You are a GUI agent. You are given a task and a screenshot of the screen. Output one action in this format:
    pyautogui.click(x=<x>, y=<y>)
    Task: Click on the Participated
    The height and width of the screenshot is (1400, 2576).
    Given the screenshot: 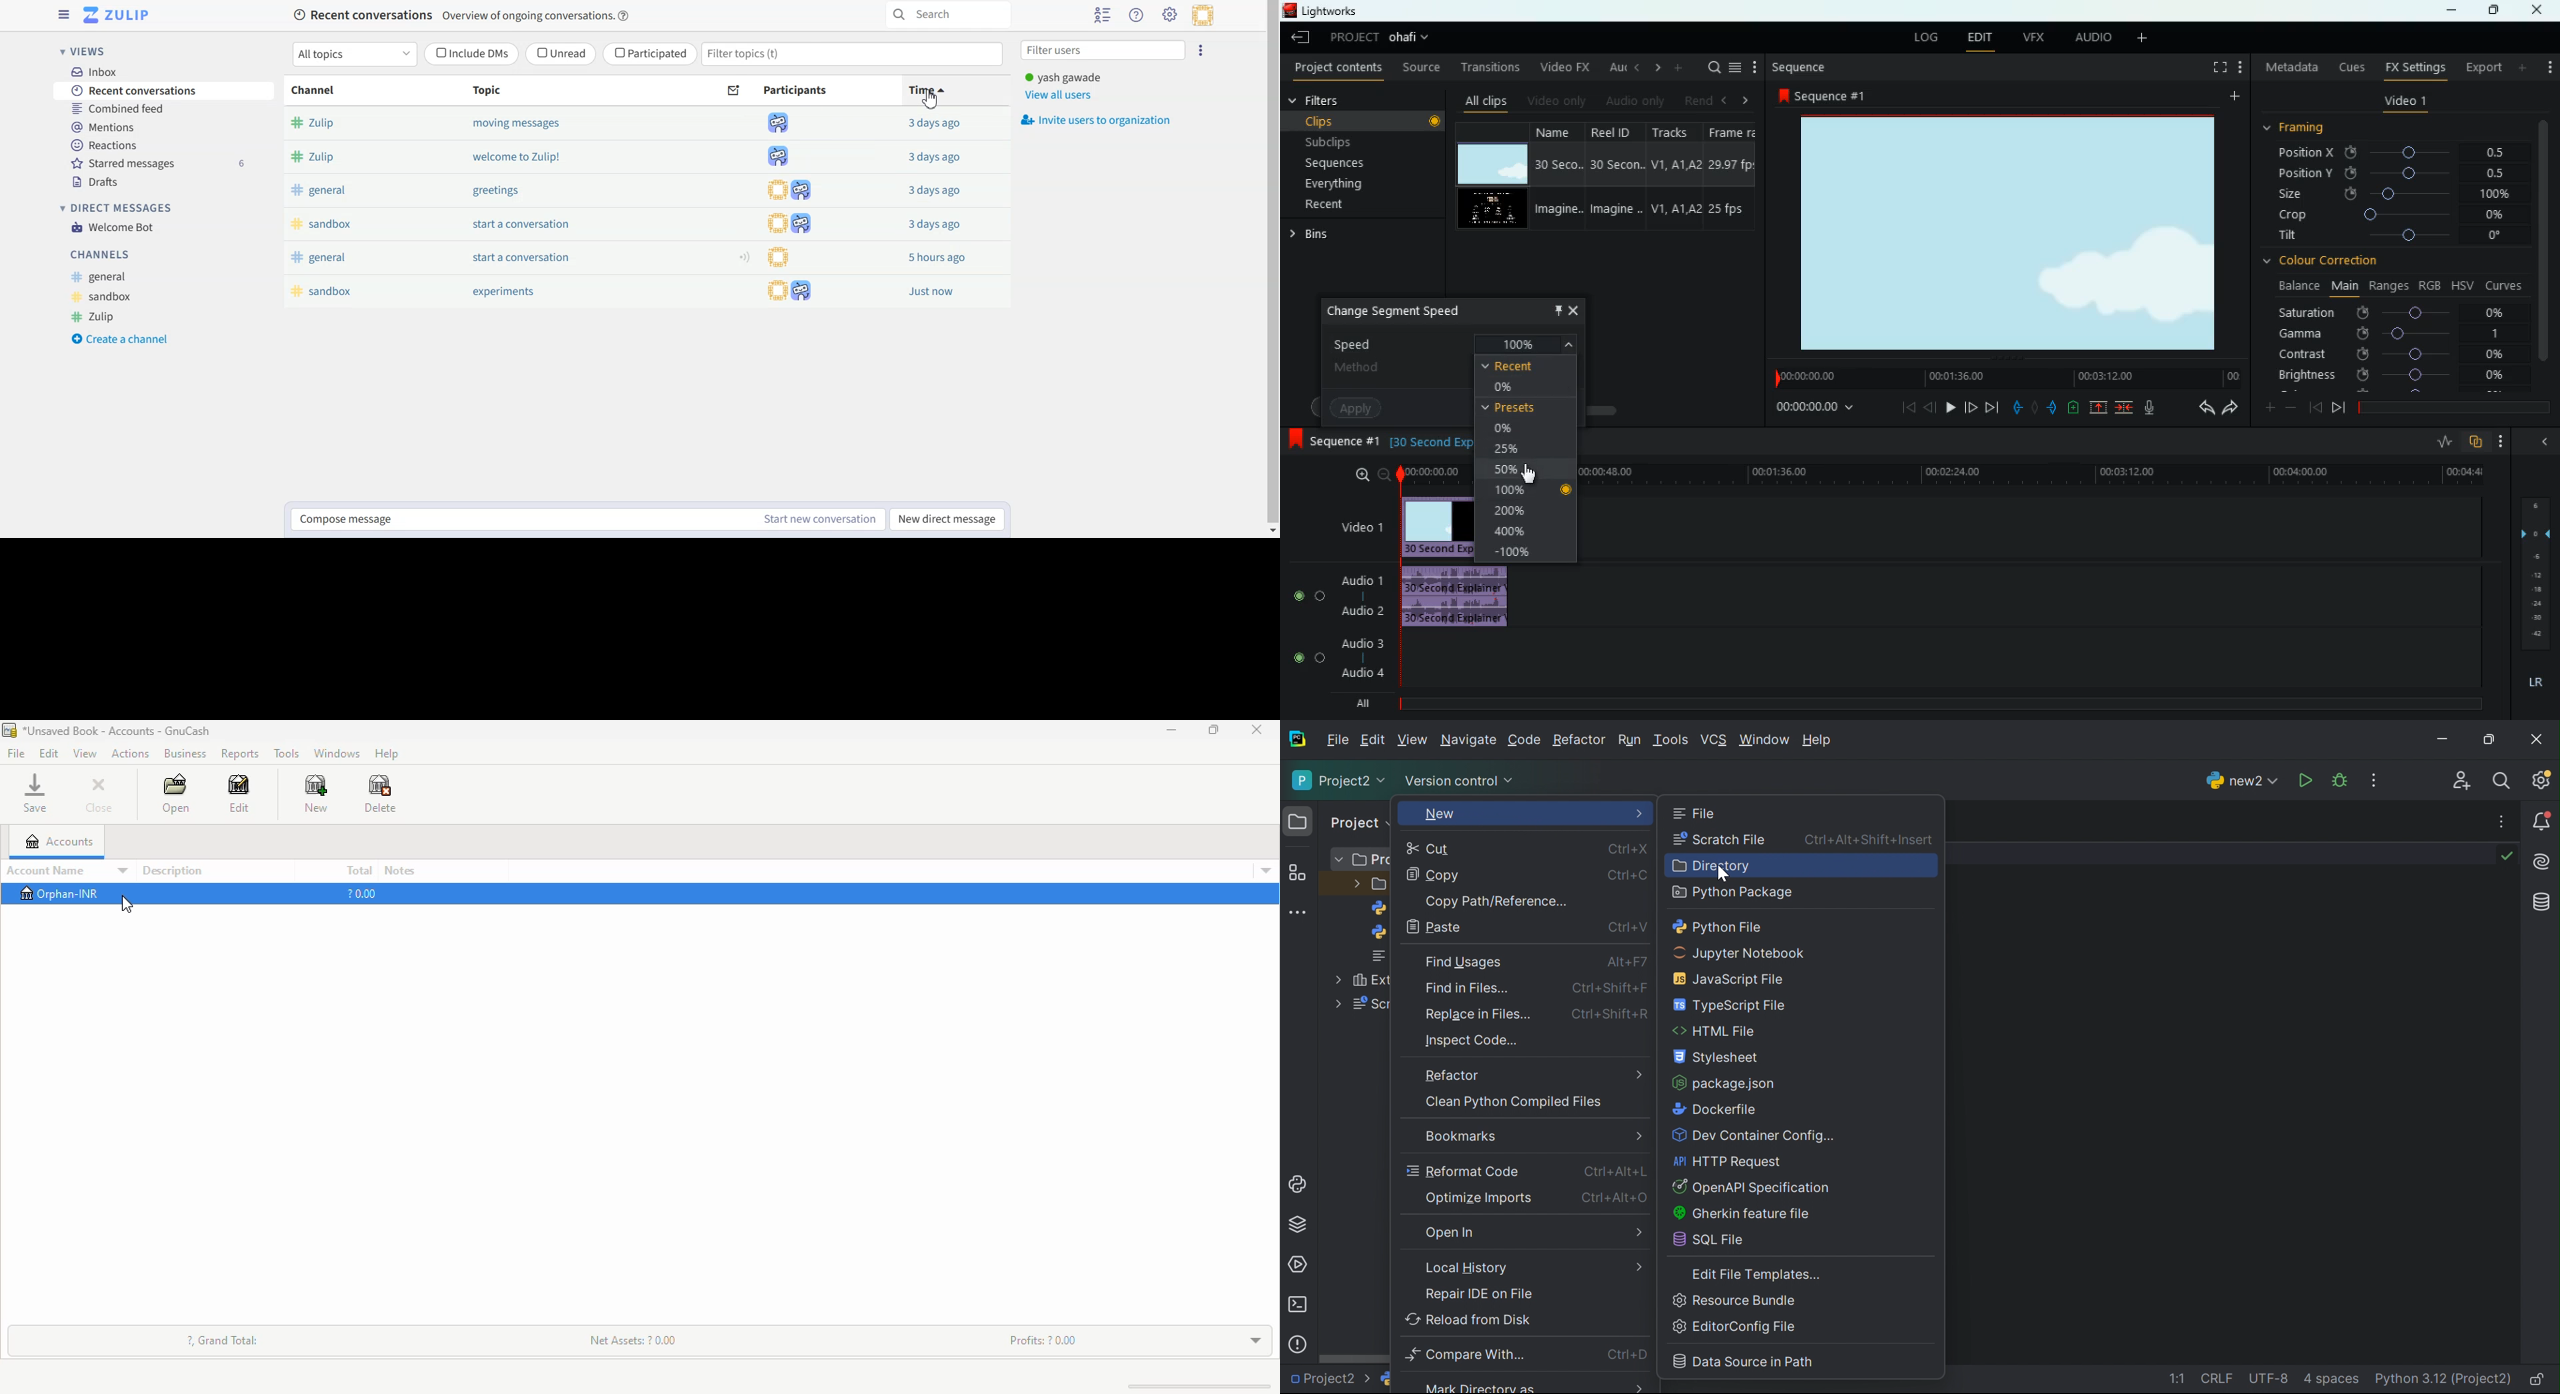 What is the action you would take?
    pyautogui.click(x=651, y=54)
    